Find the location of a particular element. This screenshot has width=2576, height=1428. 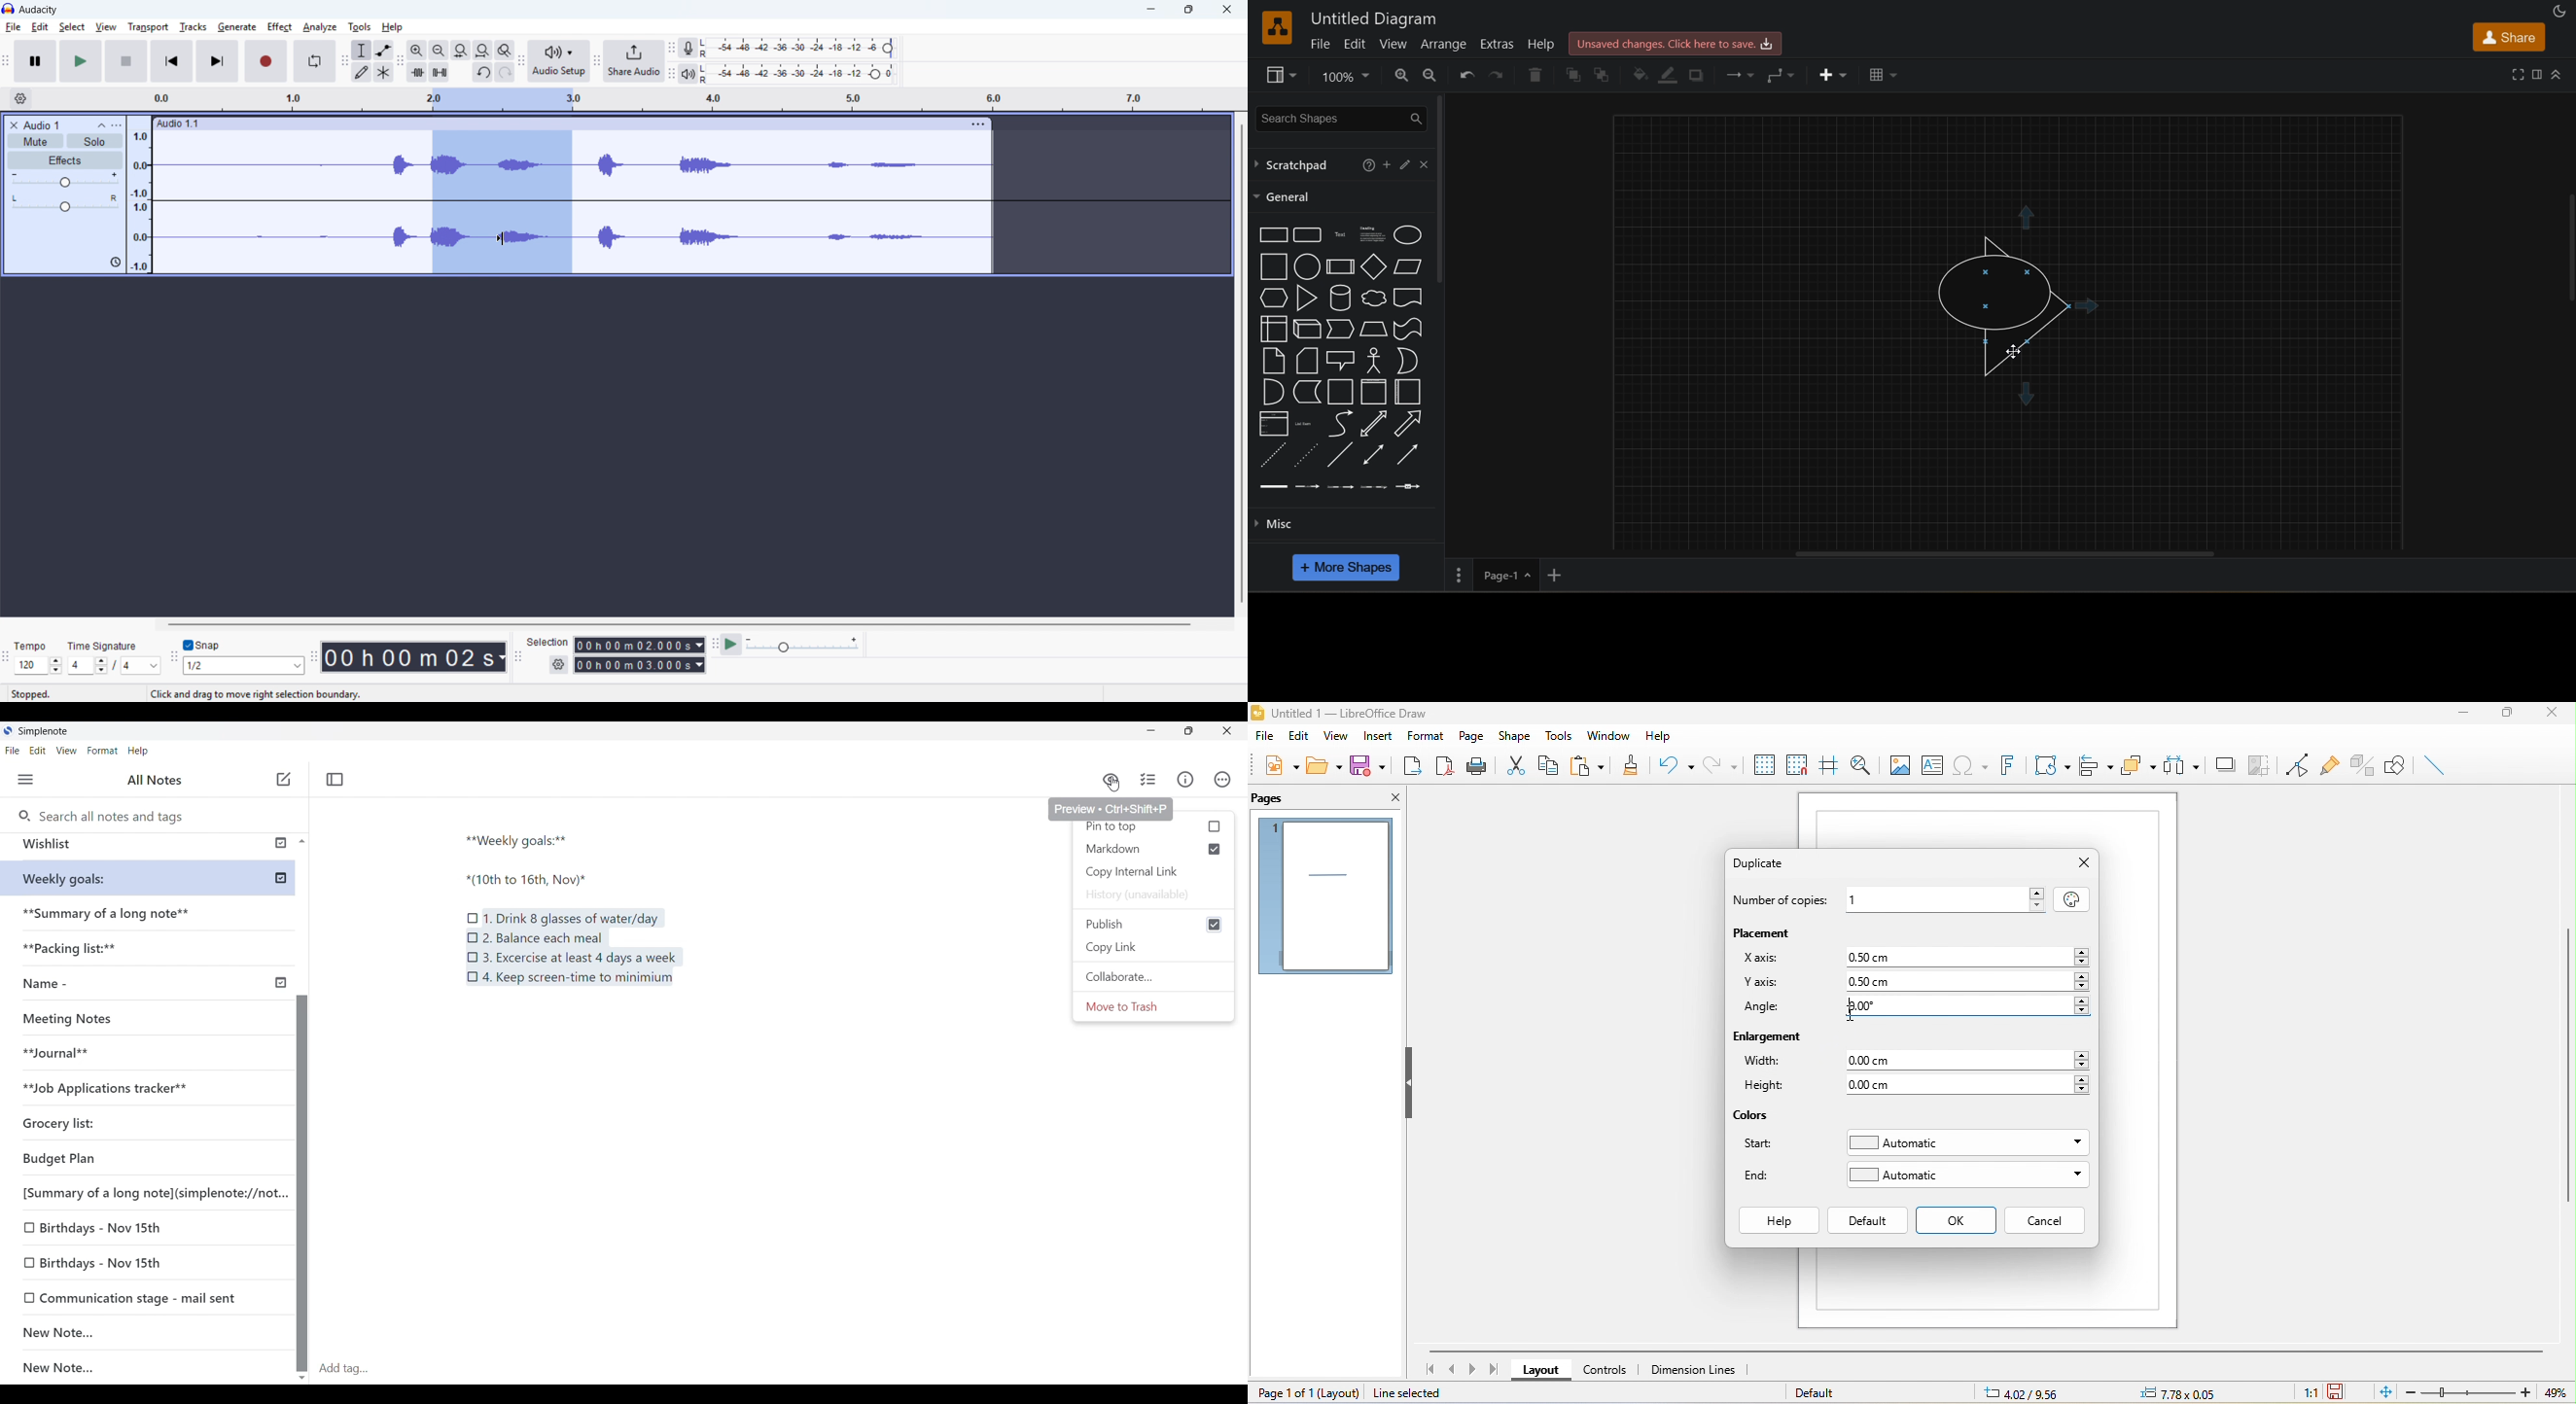

Multi - tool is located at coordinates (384, 72).